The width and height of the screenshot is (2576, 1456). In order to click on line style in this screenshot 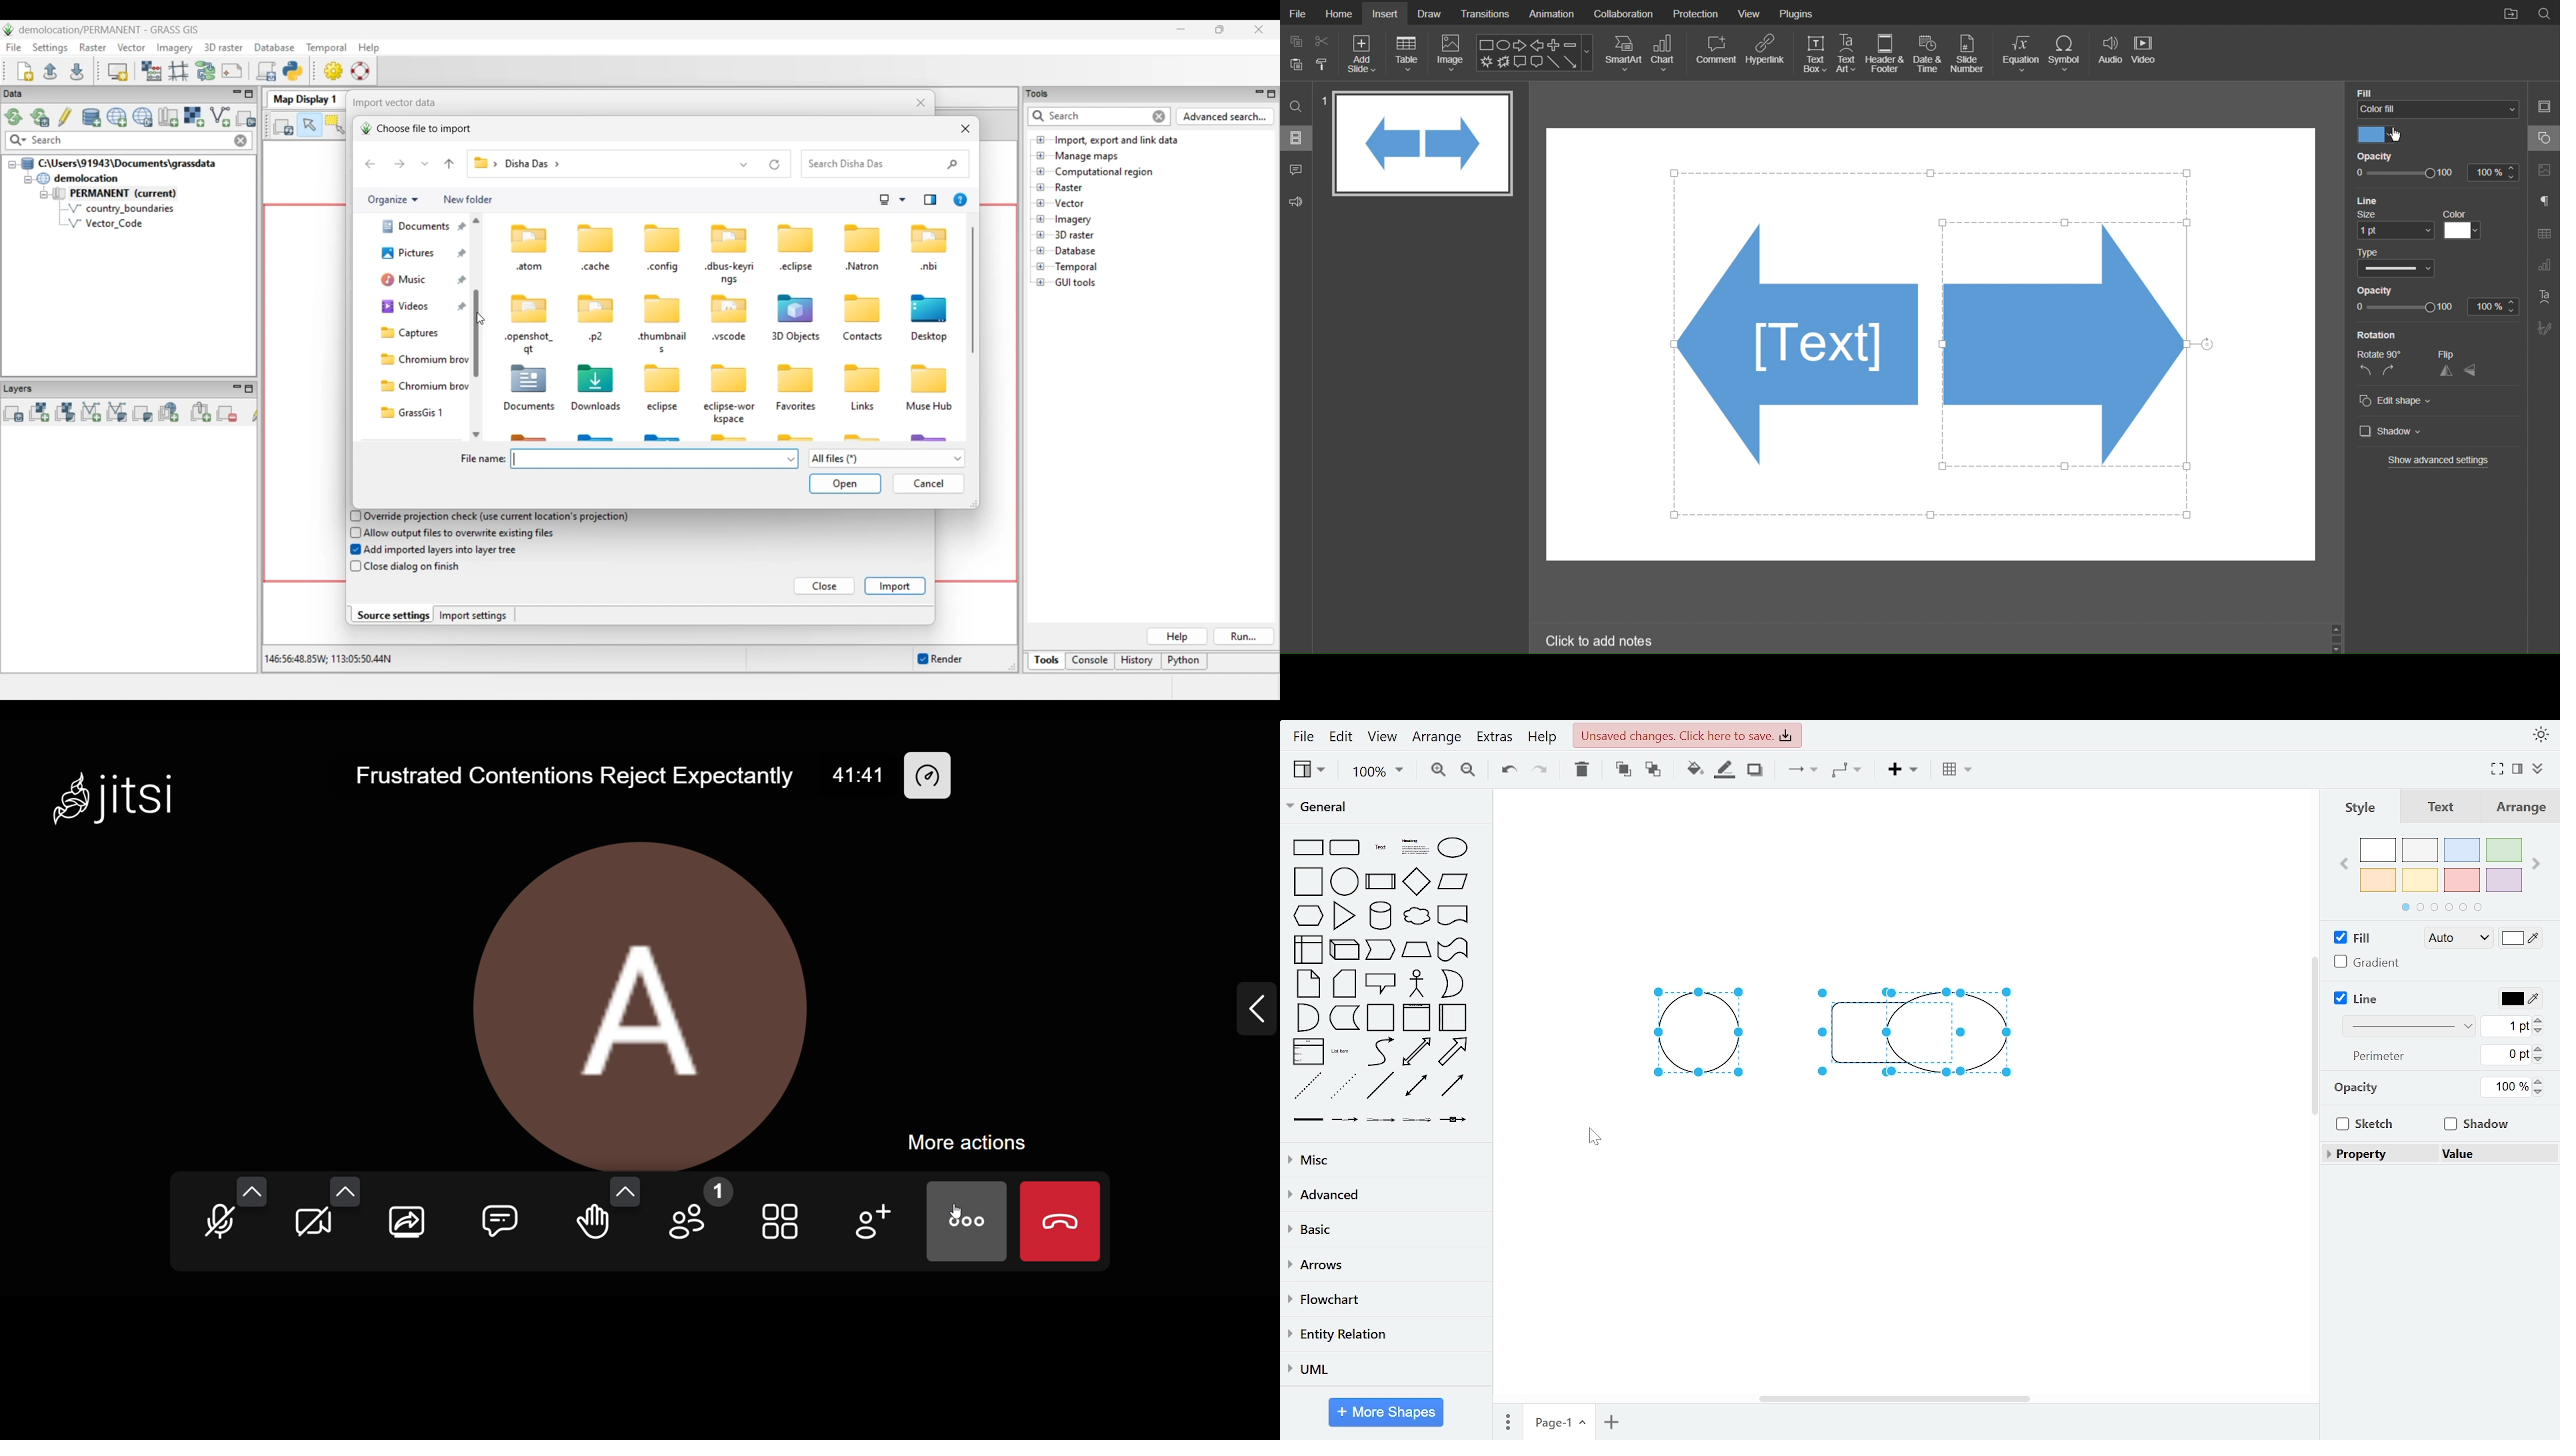, I will do `click(2406, 1027)`.